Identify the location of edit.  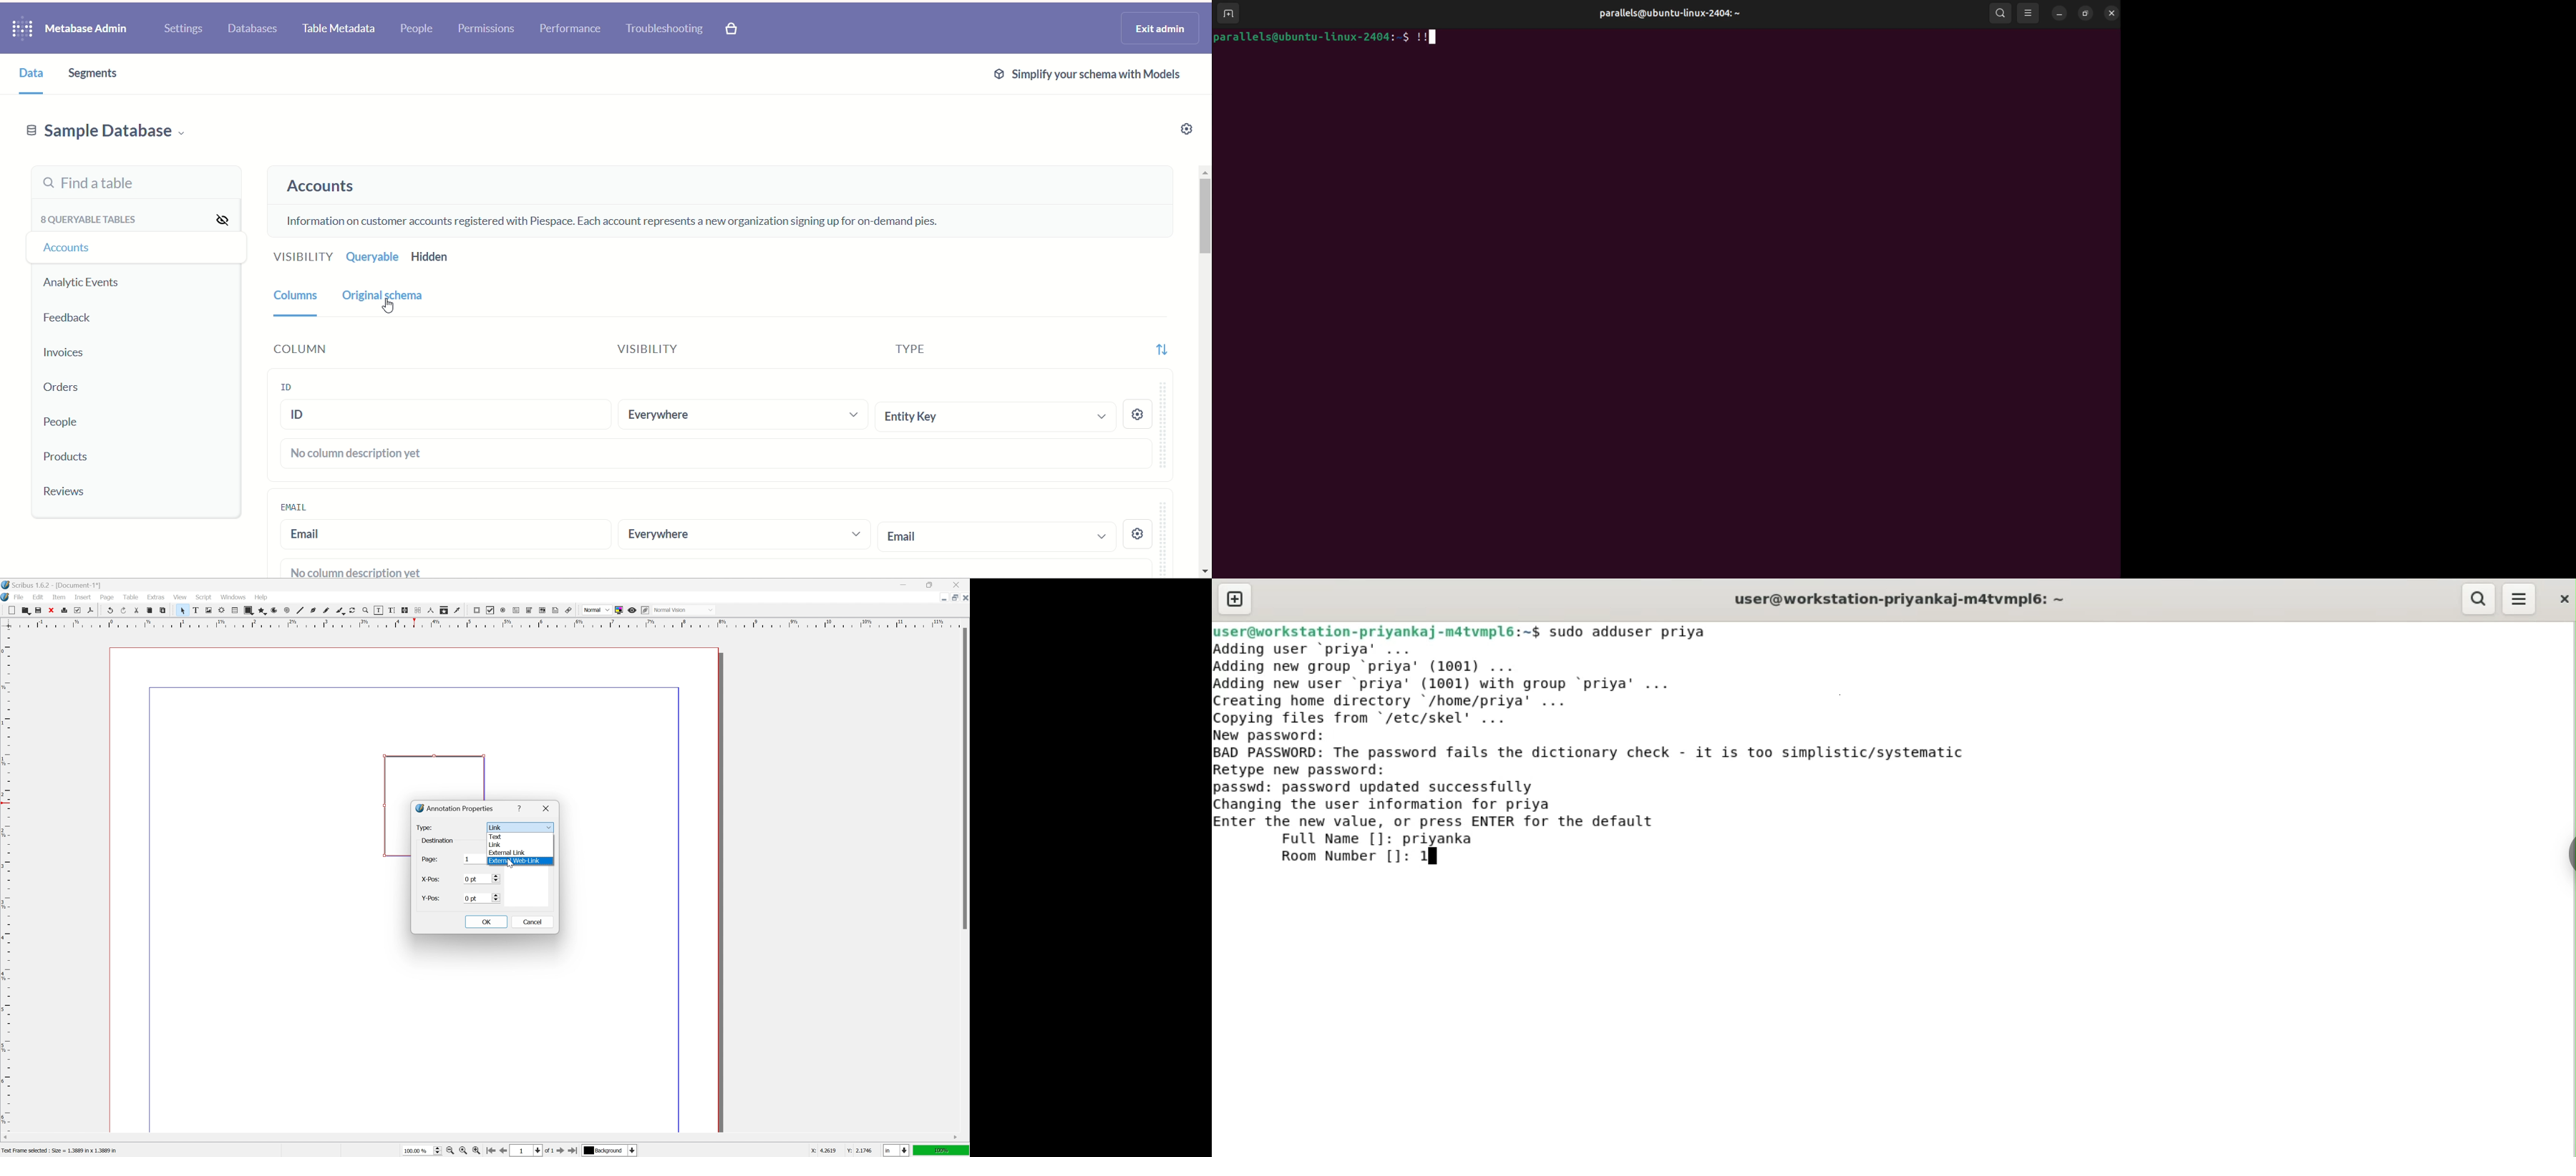
(38, 597).